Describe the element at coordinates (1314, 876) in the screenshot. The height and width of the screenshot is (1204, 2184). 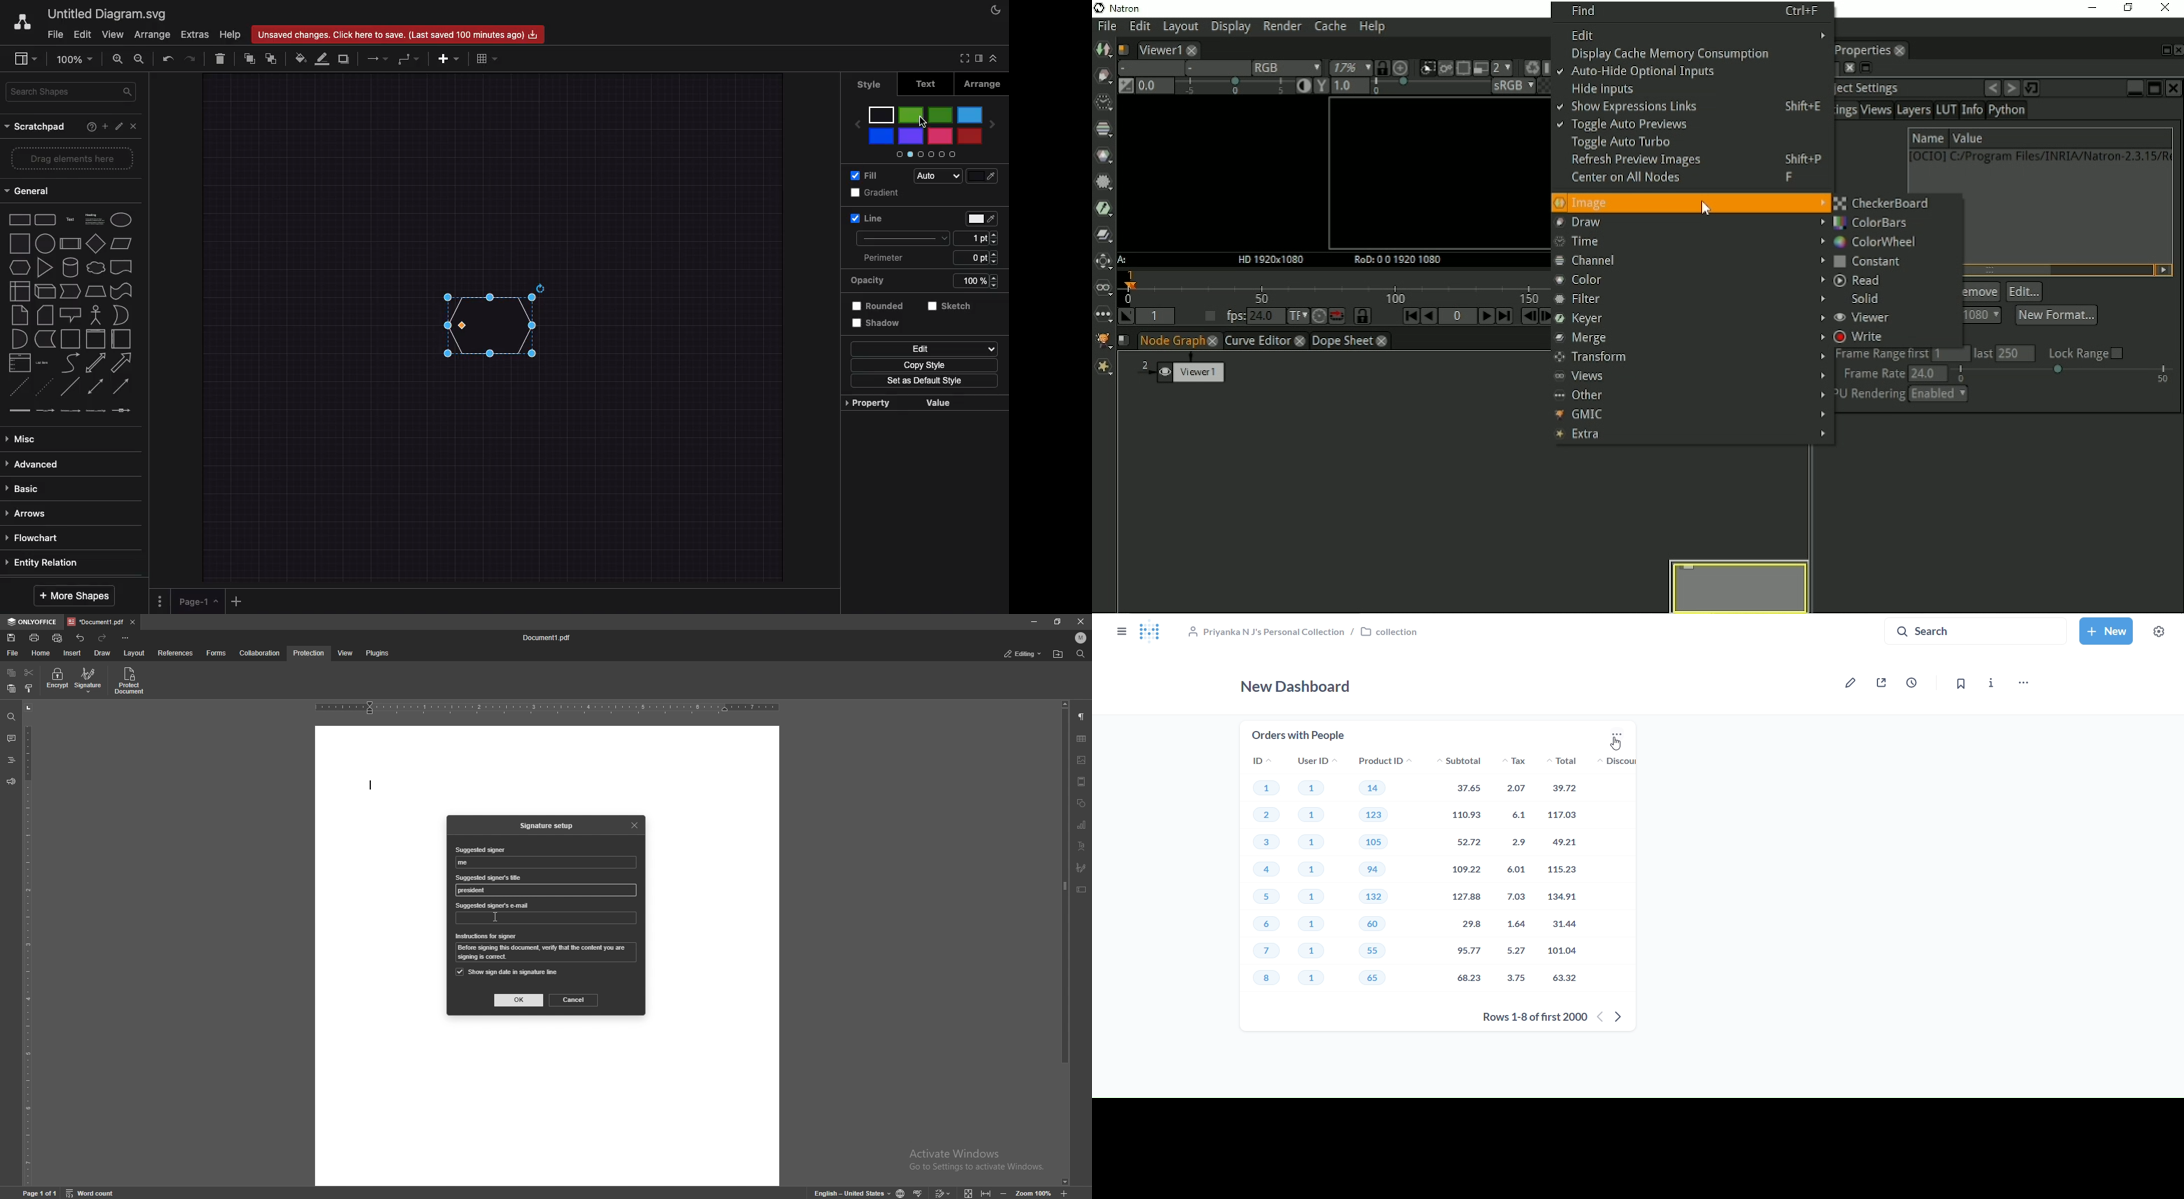
I see `User Id's` at that location.